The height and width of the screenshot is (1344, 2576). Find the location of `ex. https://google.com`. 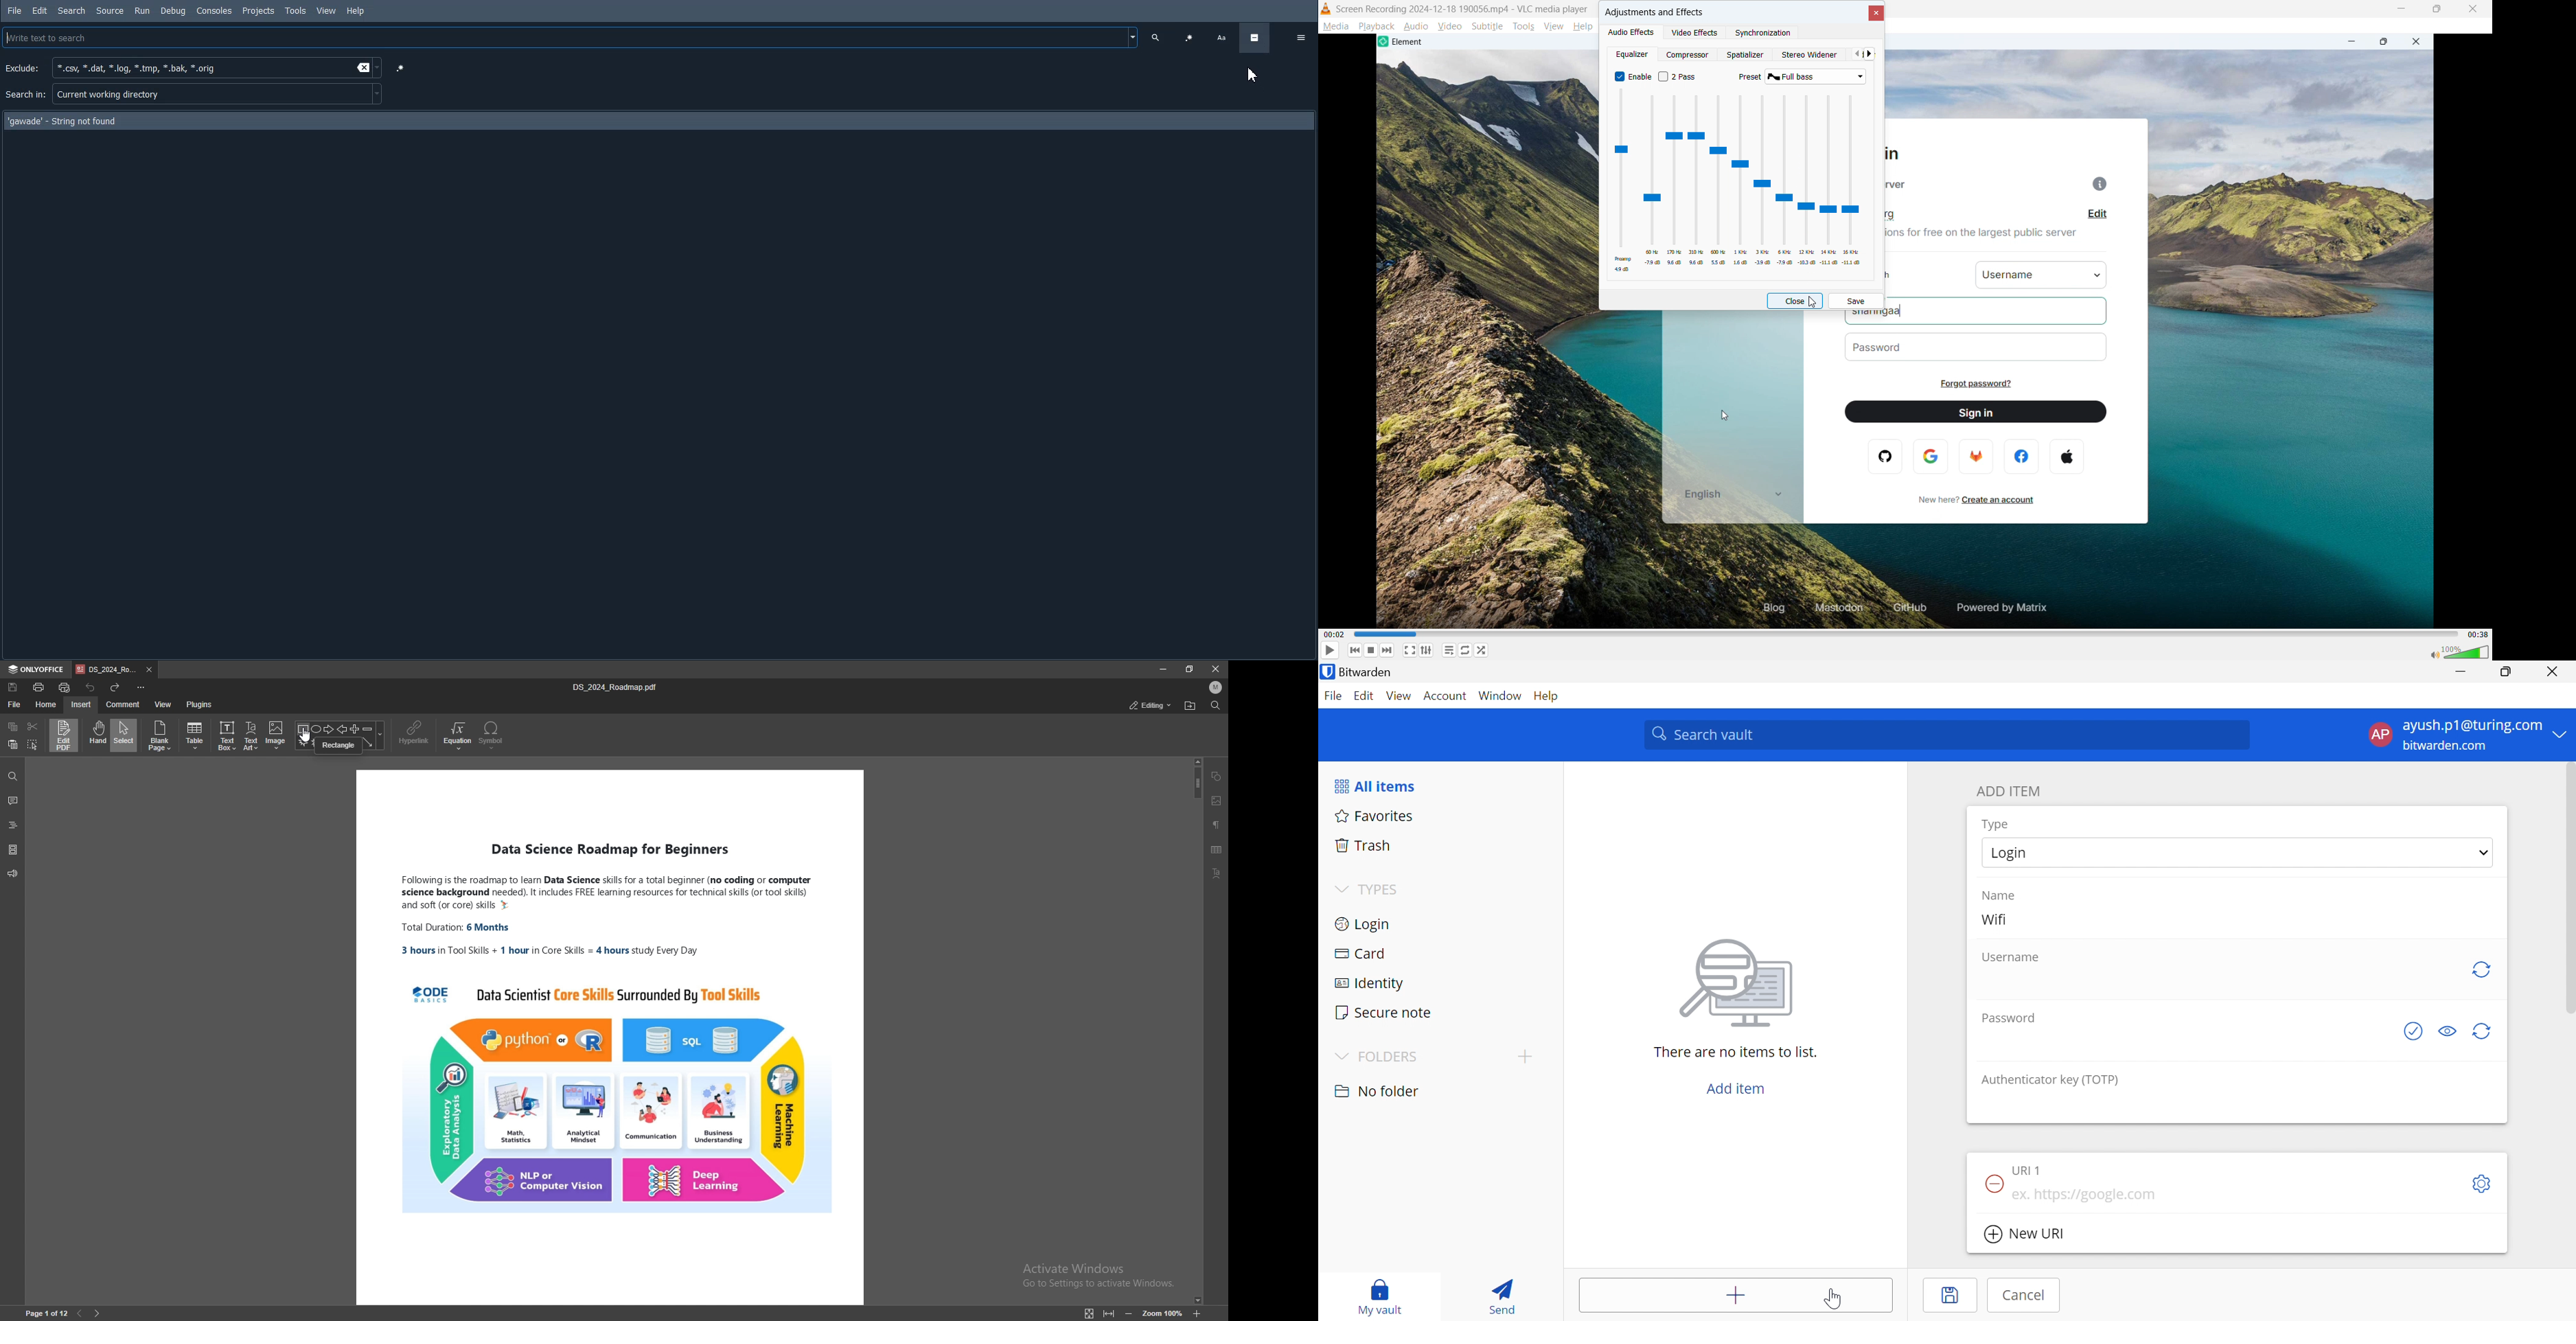

ex. https://google.com is located at coordinates (2085, 1195).